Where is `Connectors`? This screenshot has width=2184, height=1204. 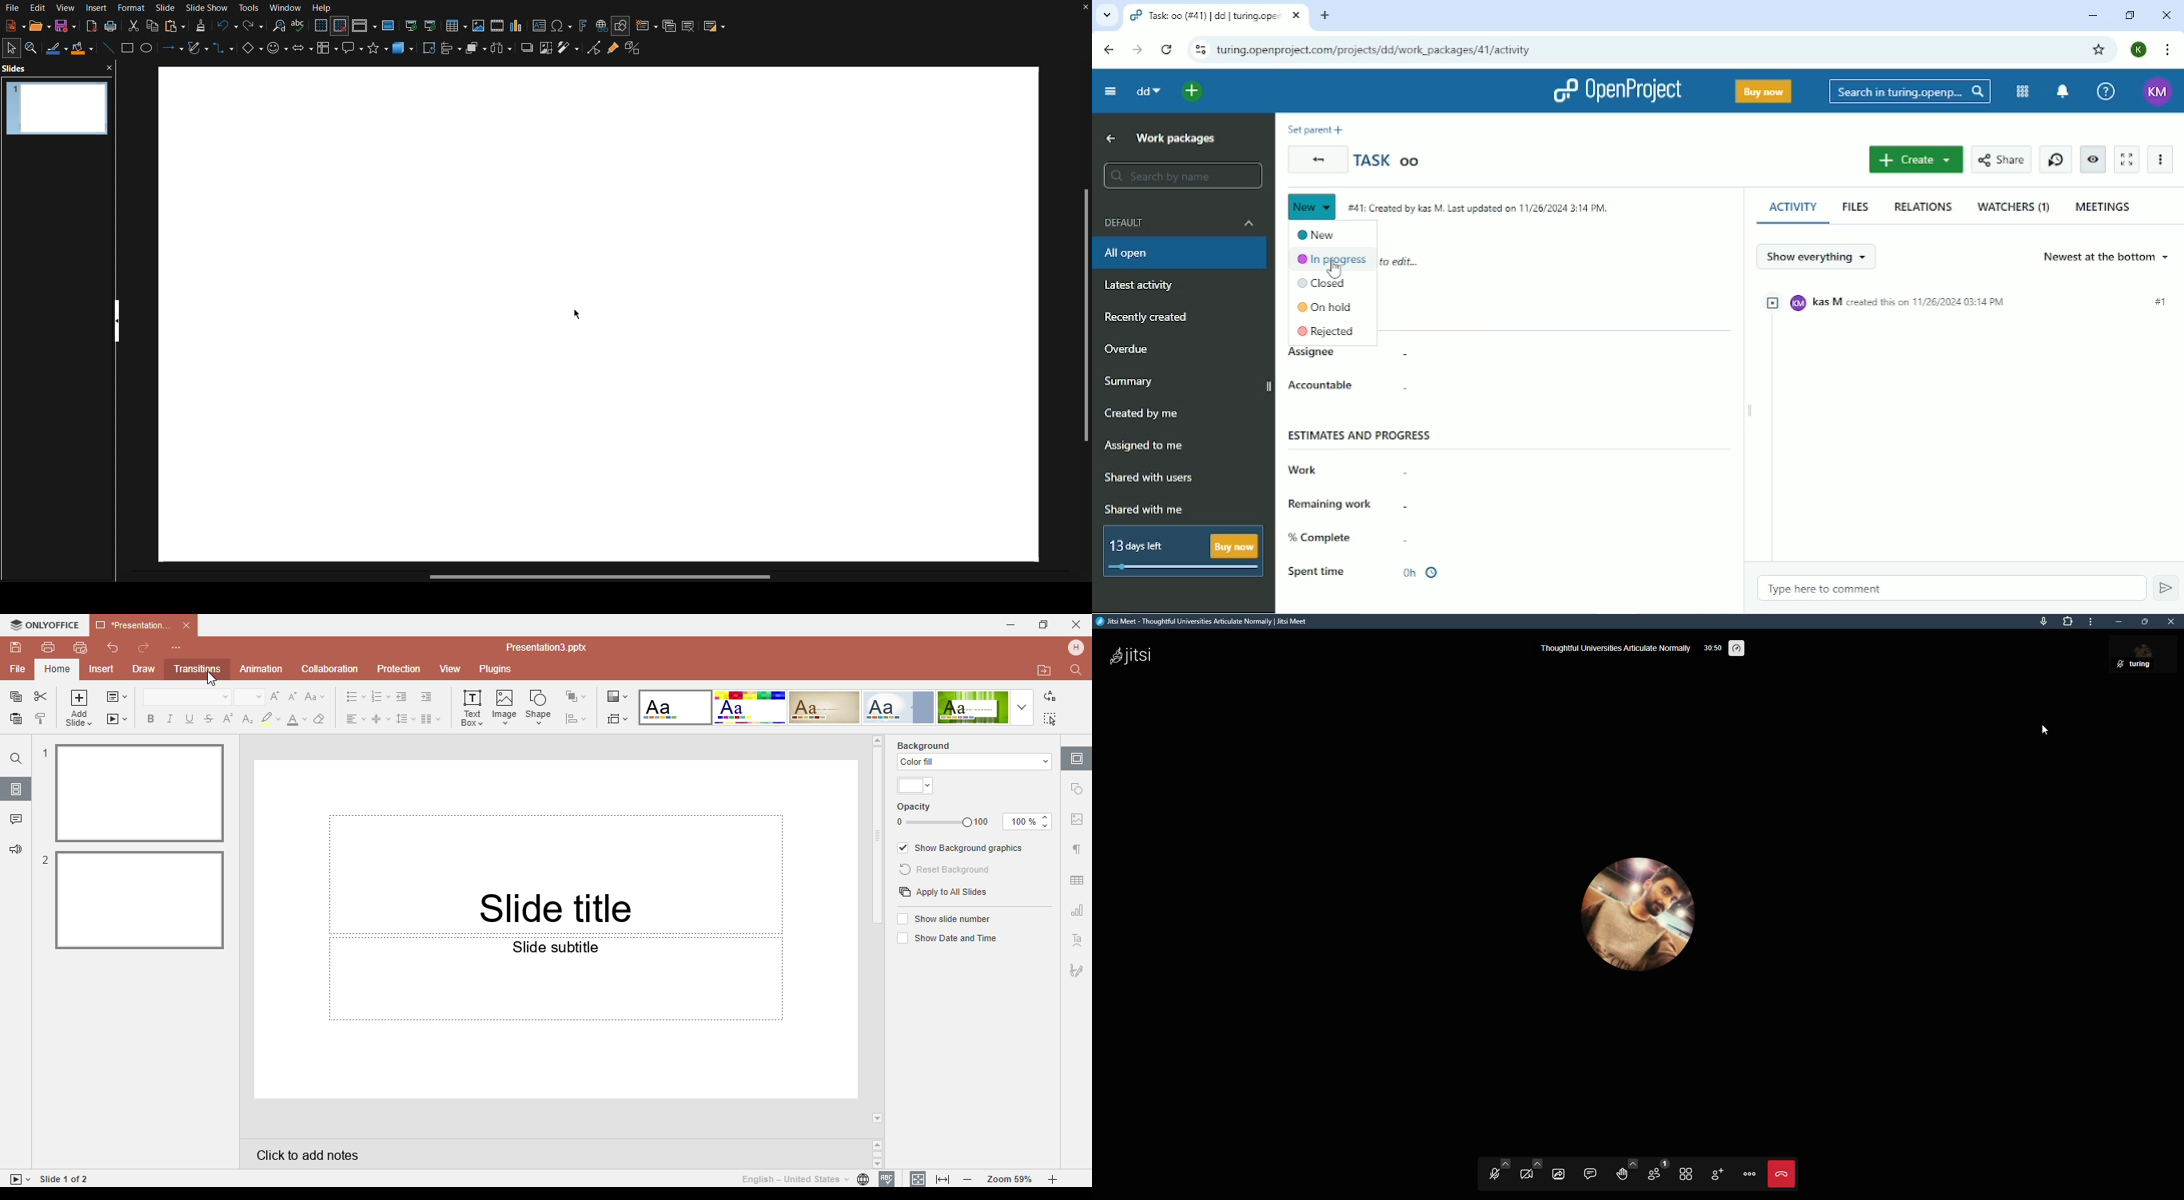 Connectors is located at coordinates (224, 53).